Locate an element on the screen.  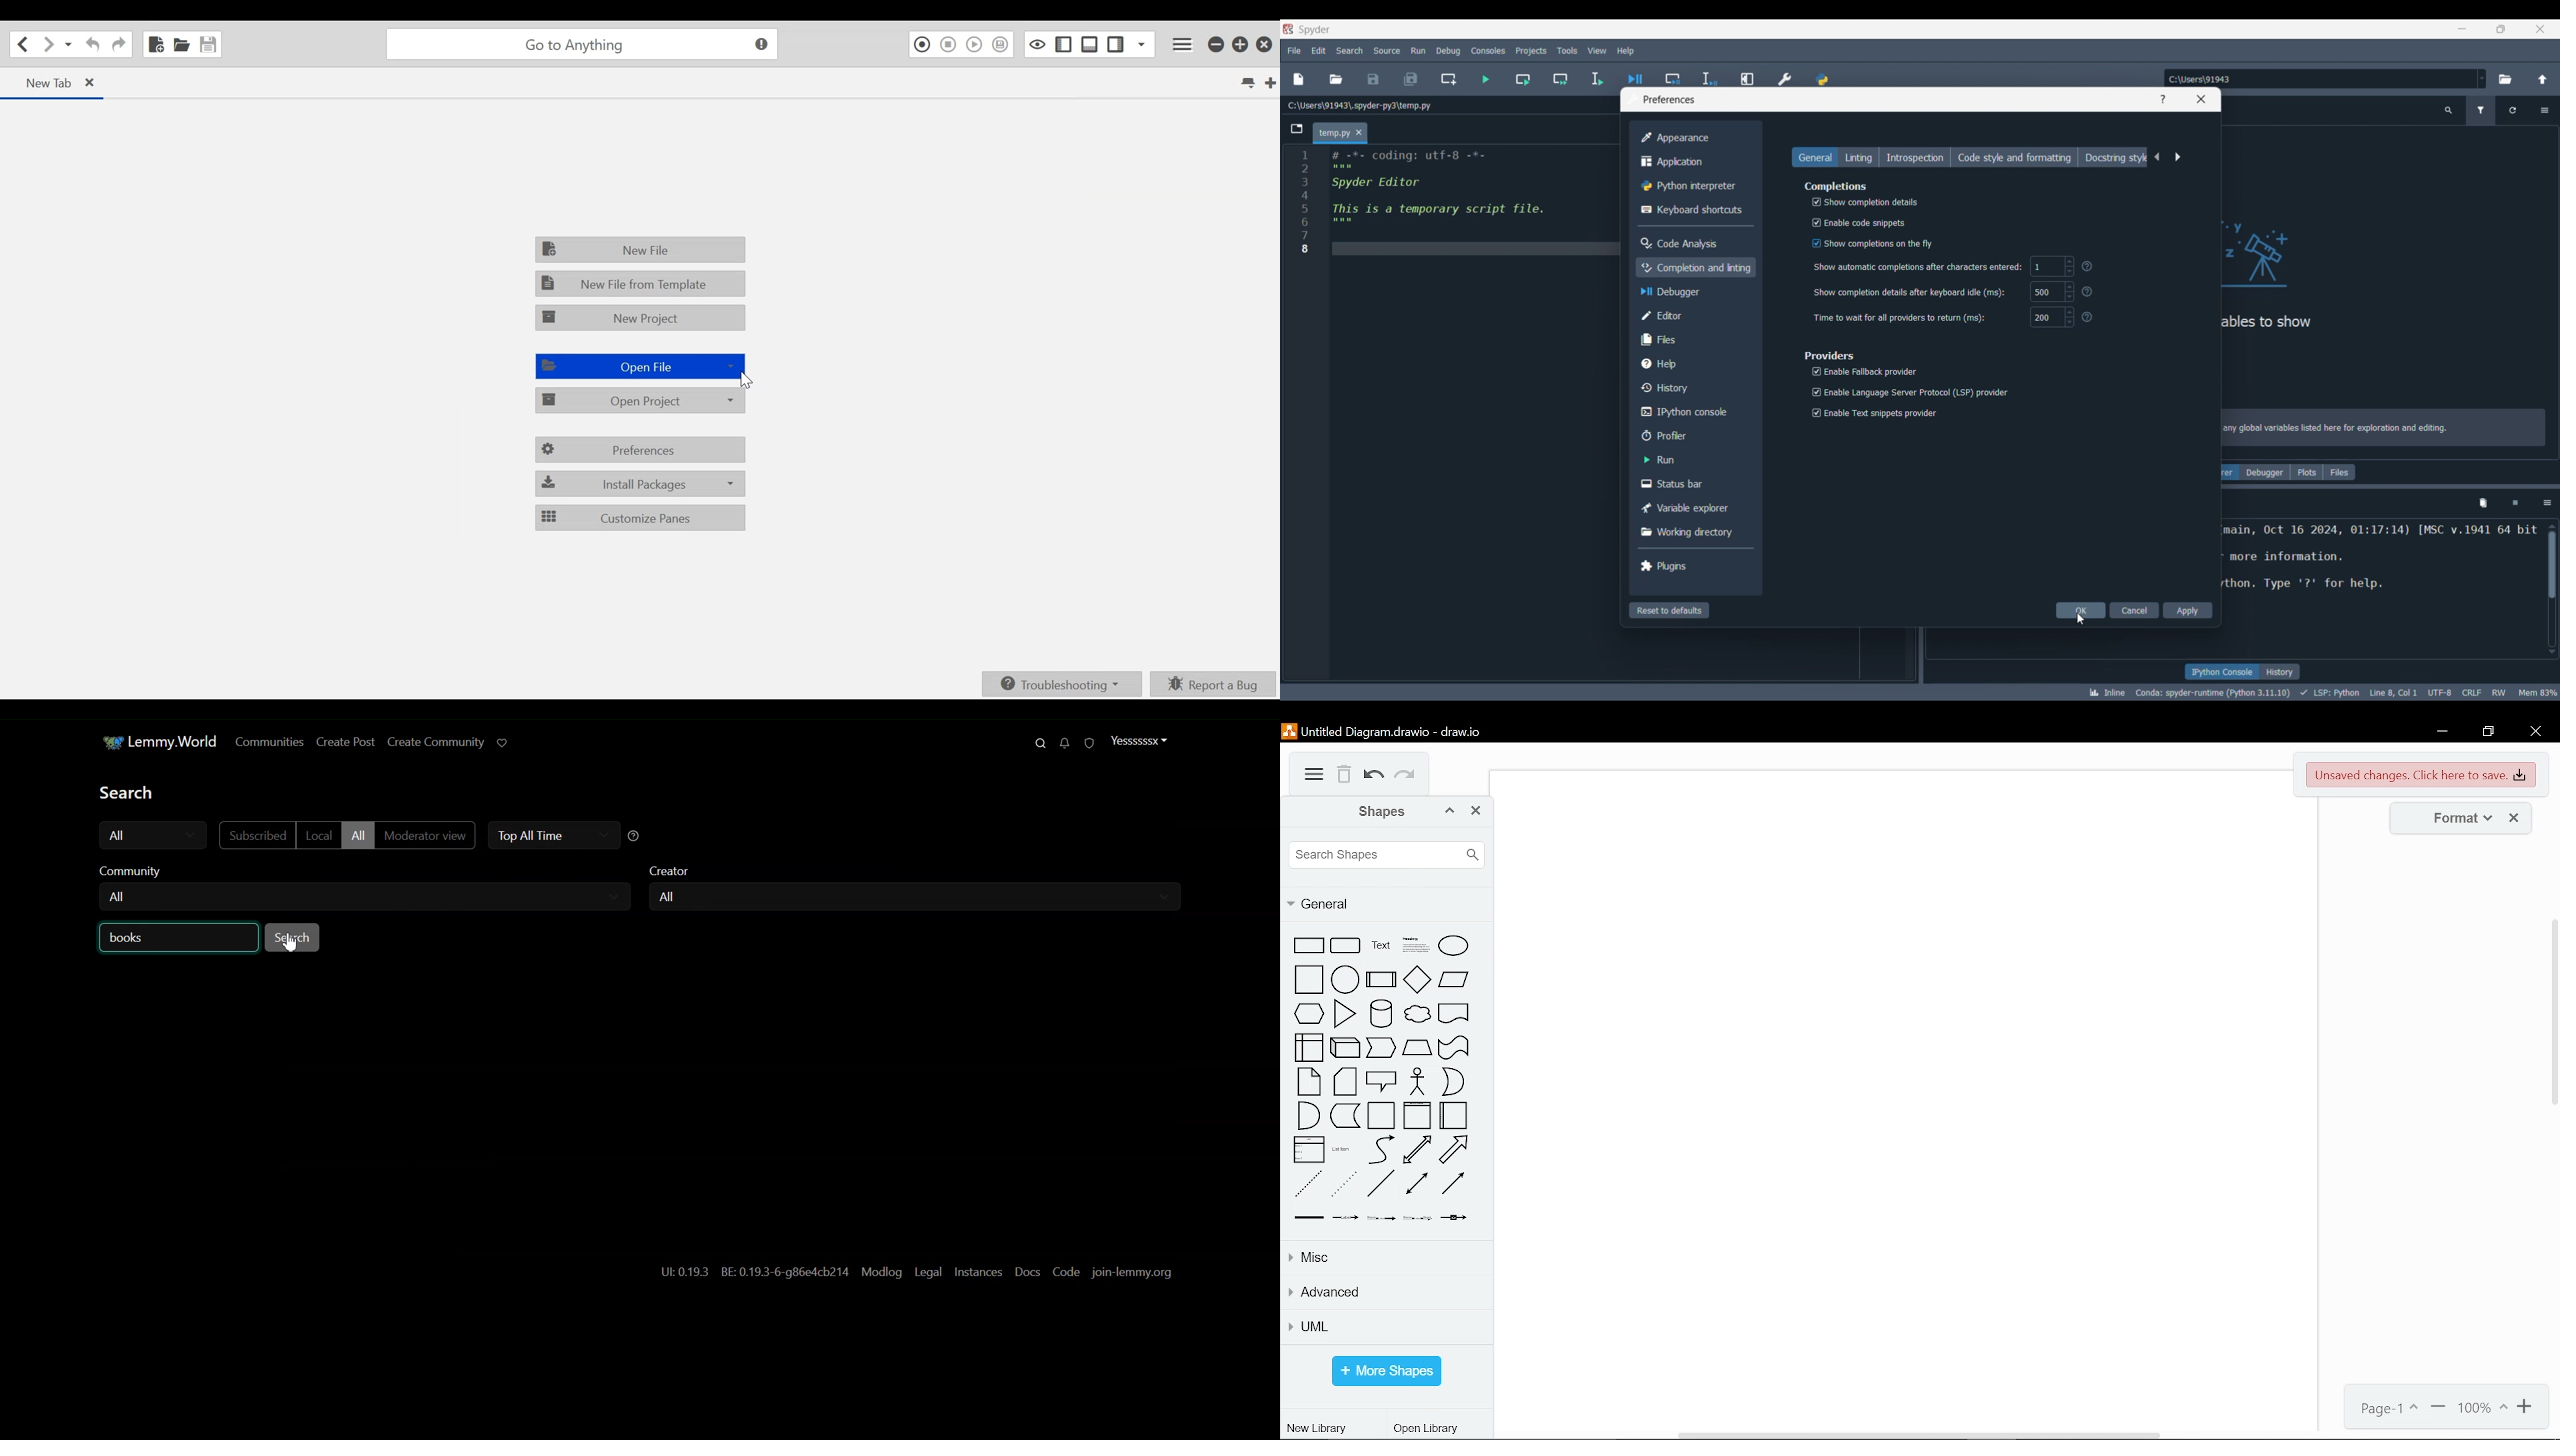
Apply is located at coordinates (2188, 610).